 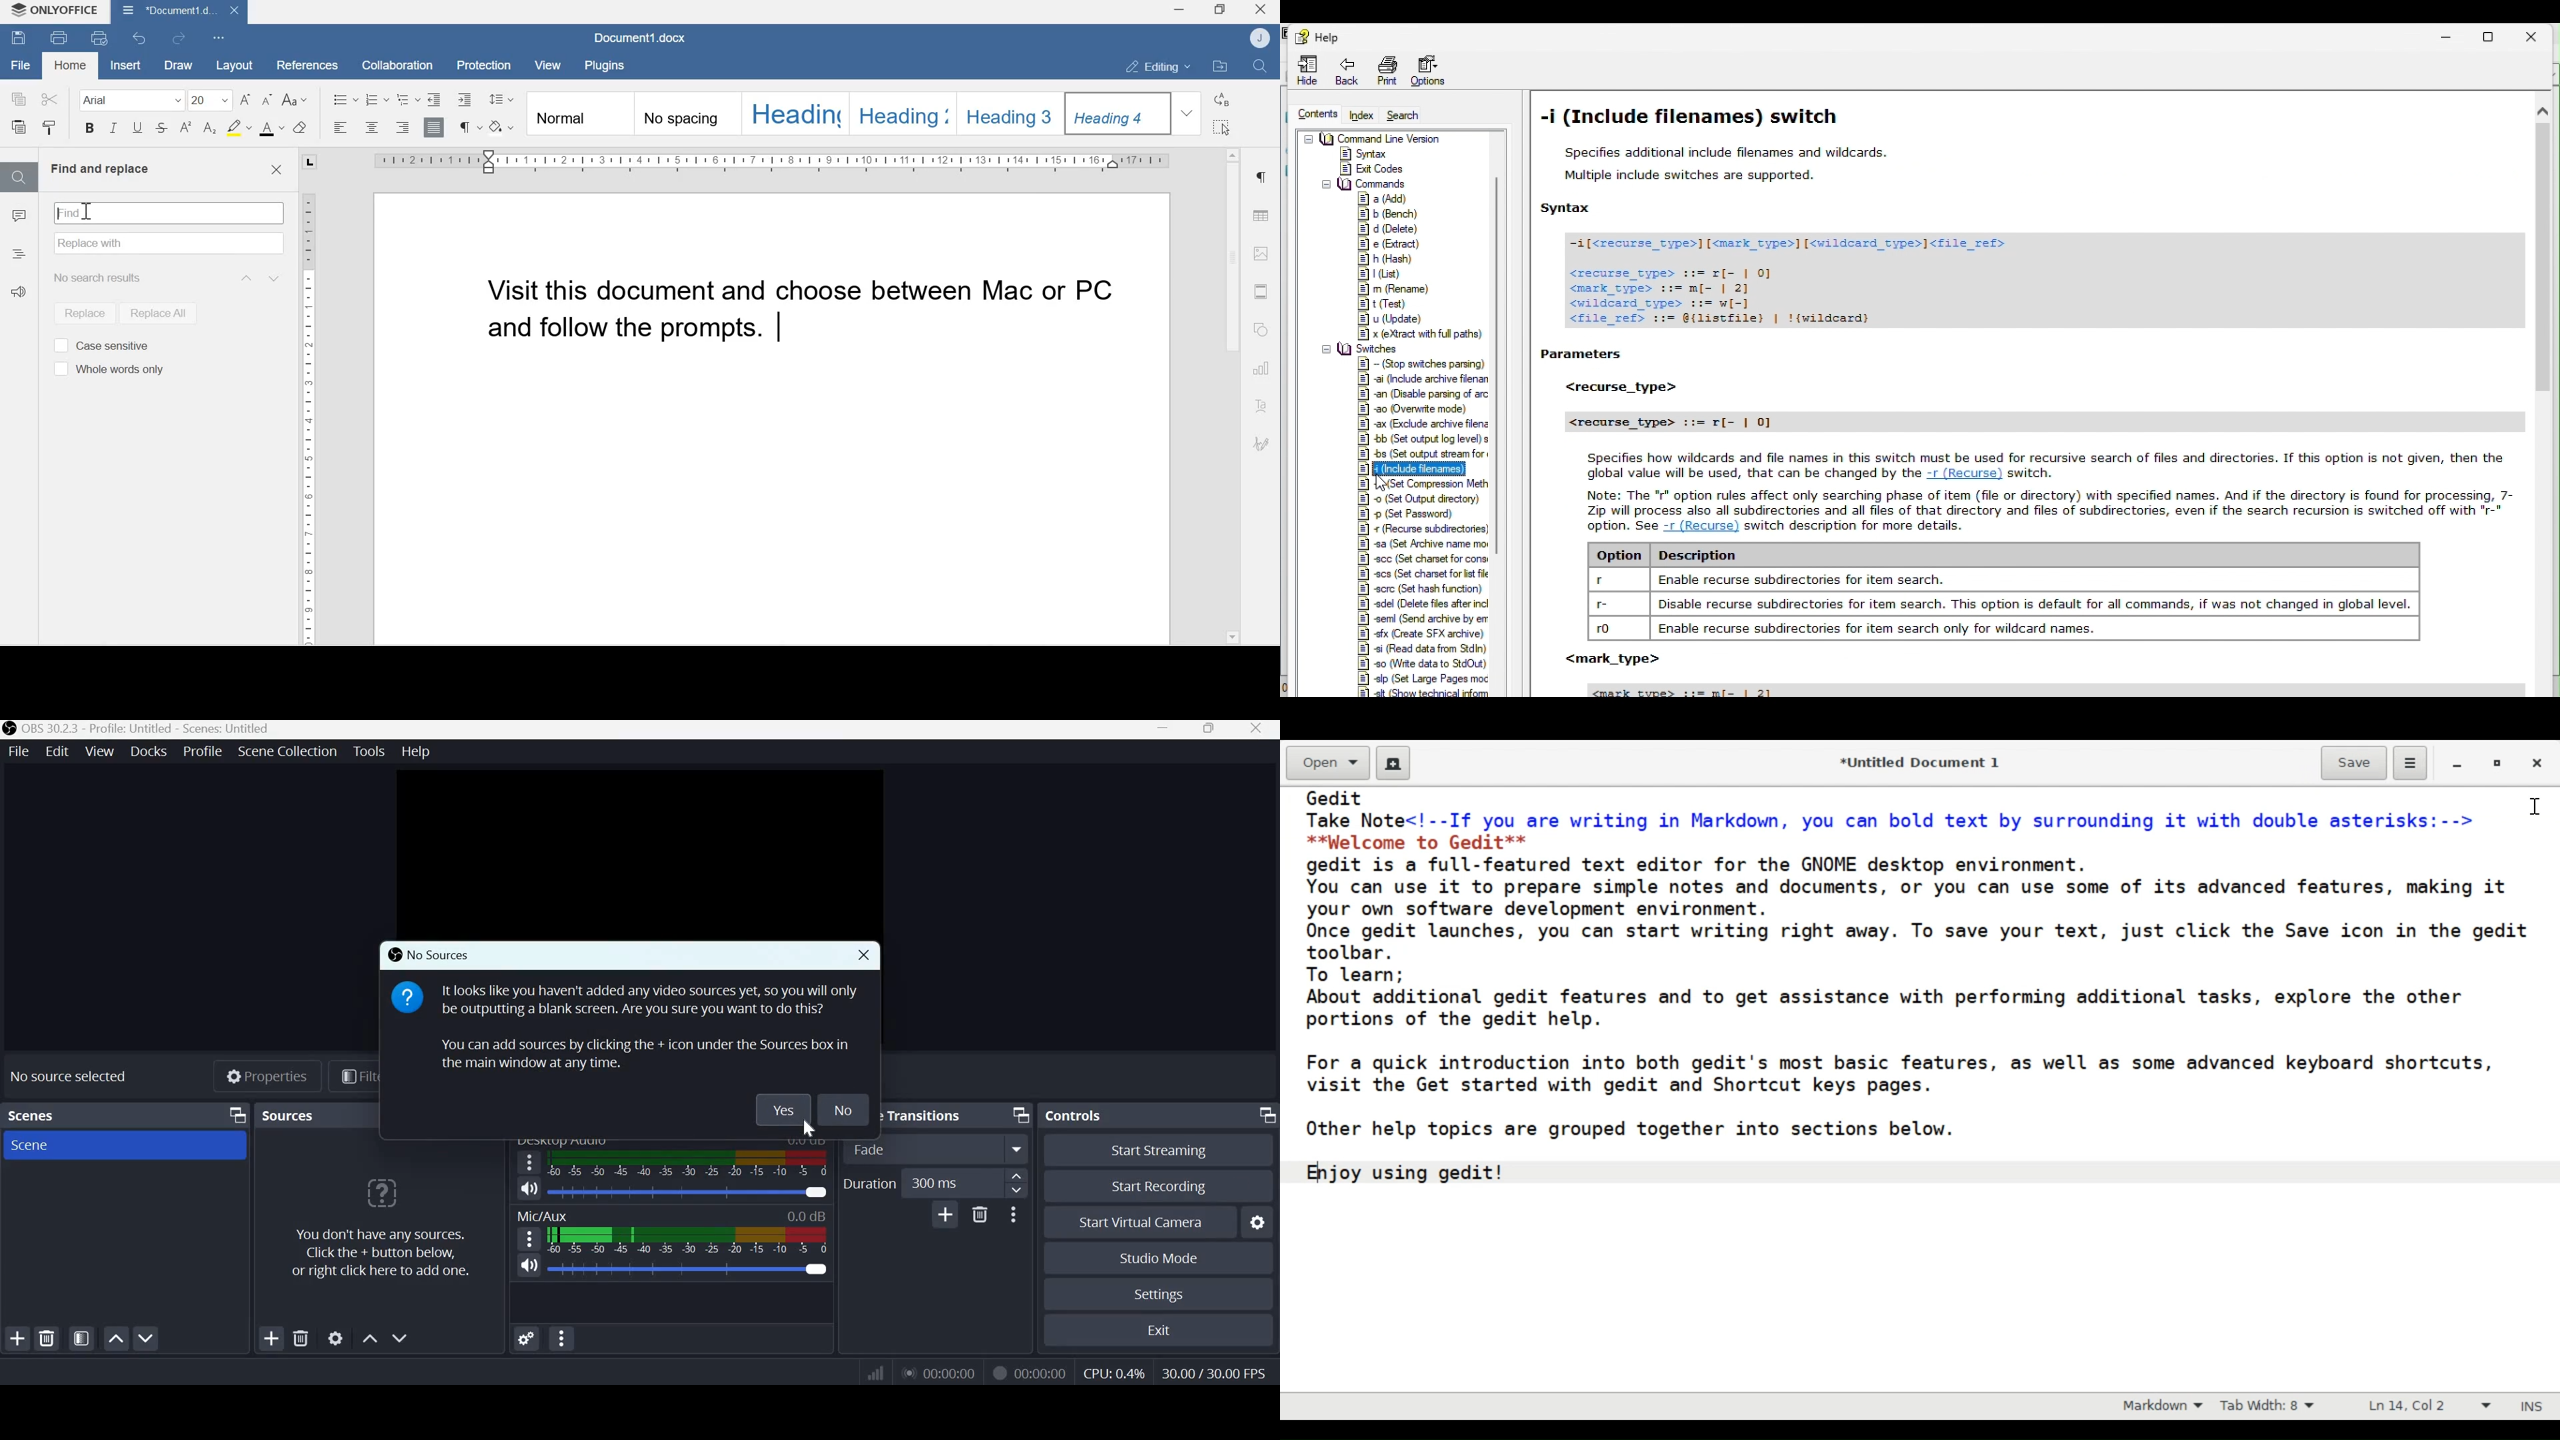 I want to click on Connection Status Indicator, so click(x=877, y=1371).